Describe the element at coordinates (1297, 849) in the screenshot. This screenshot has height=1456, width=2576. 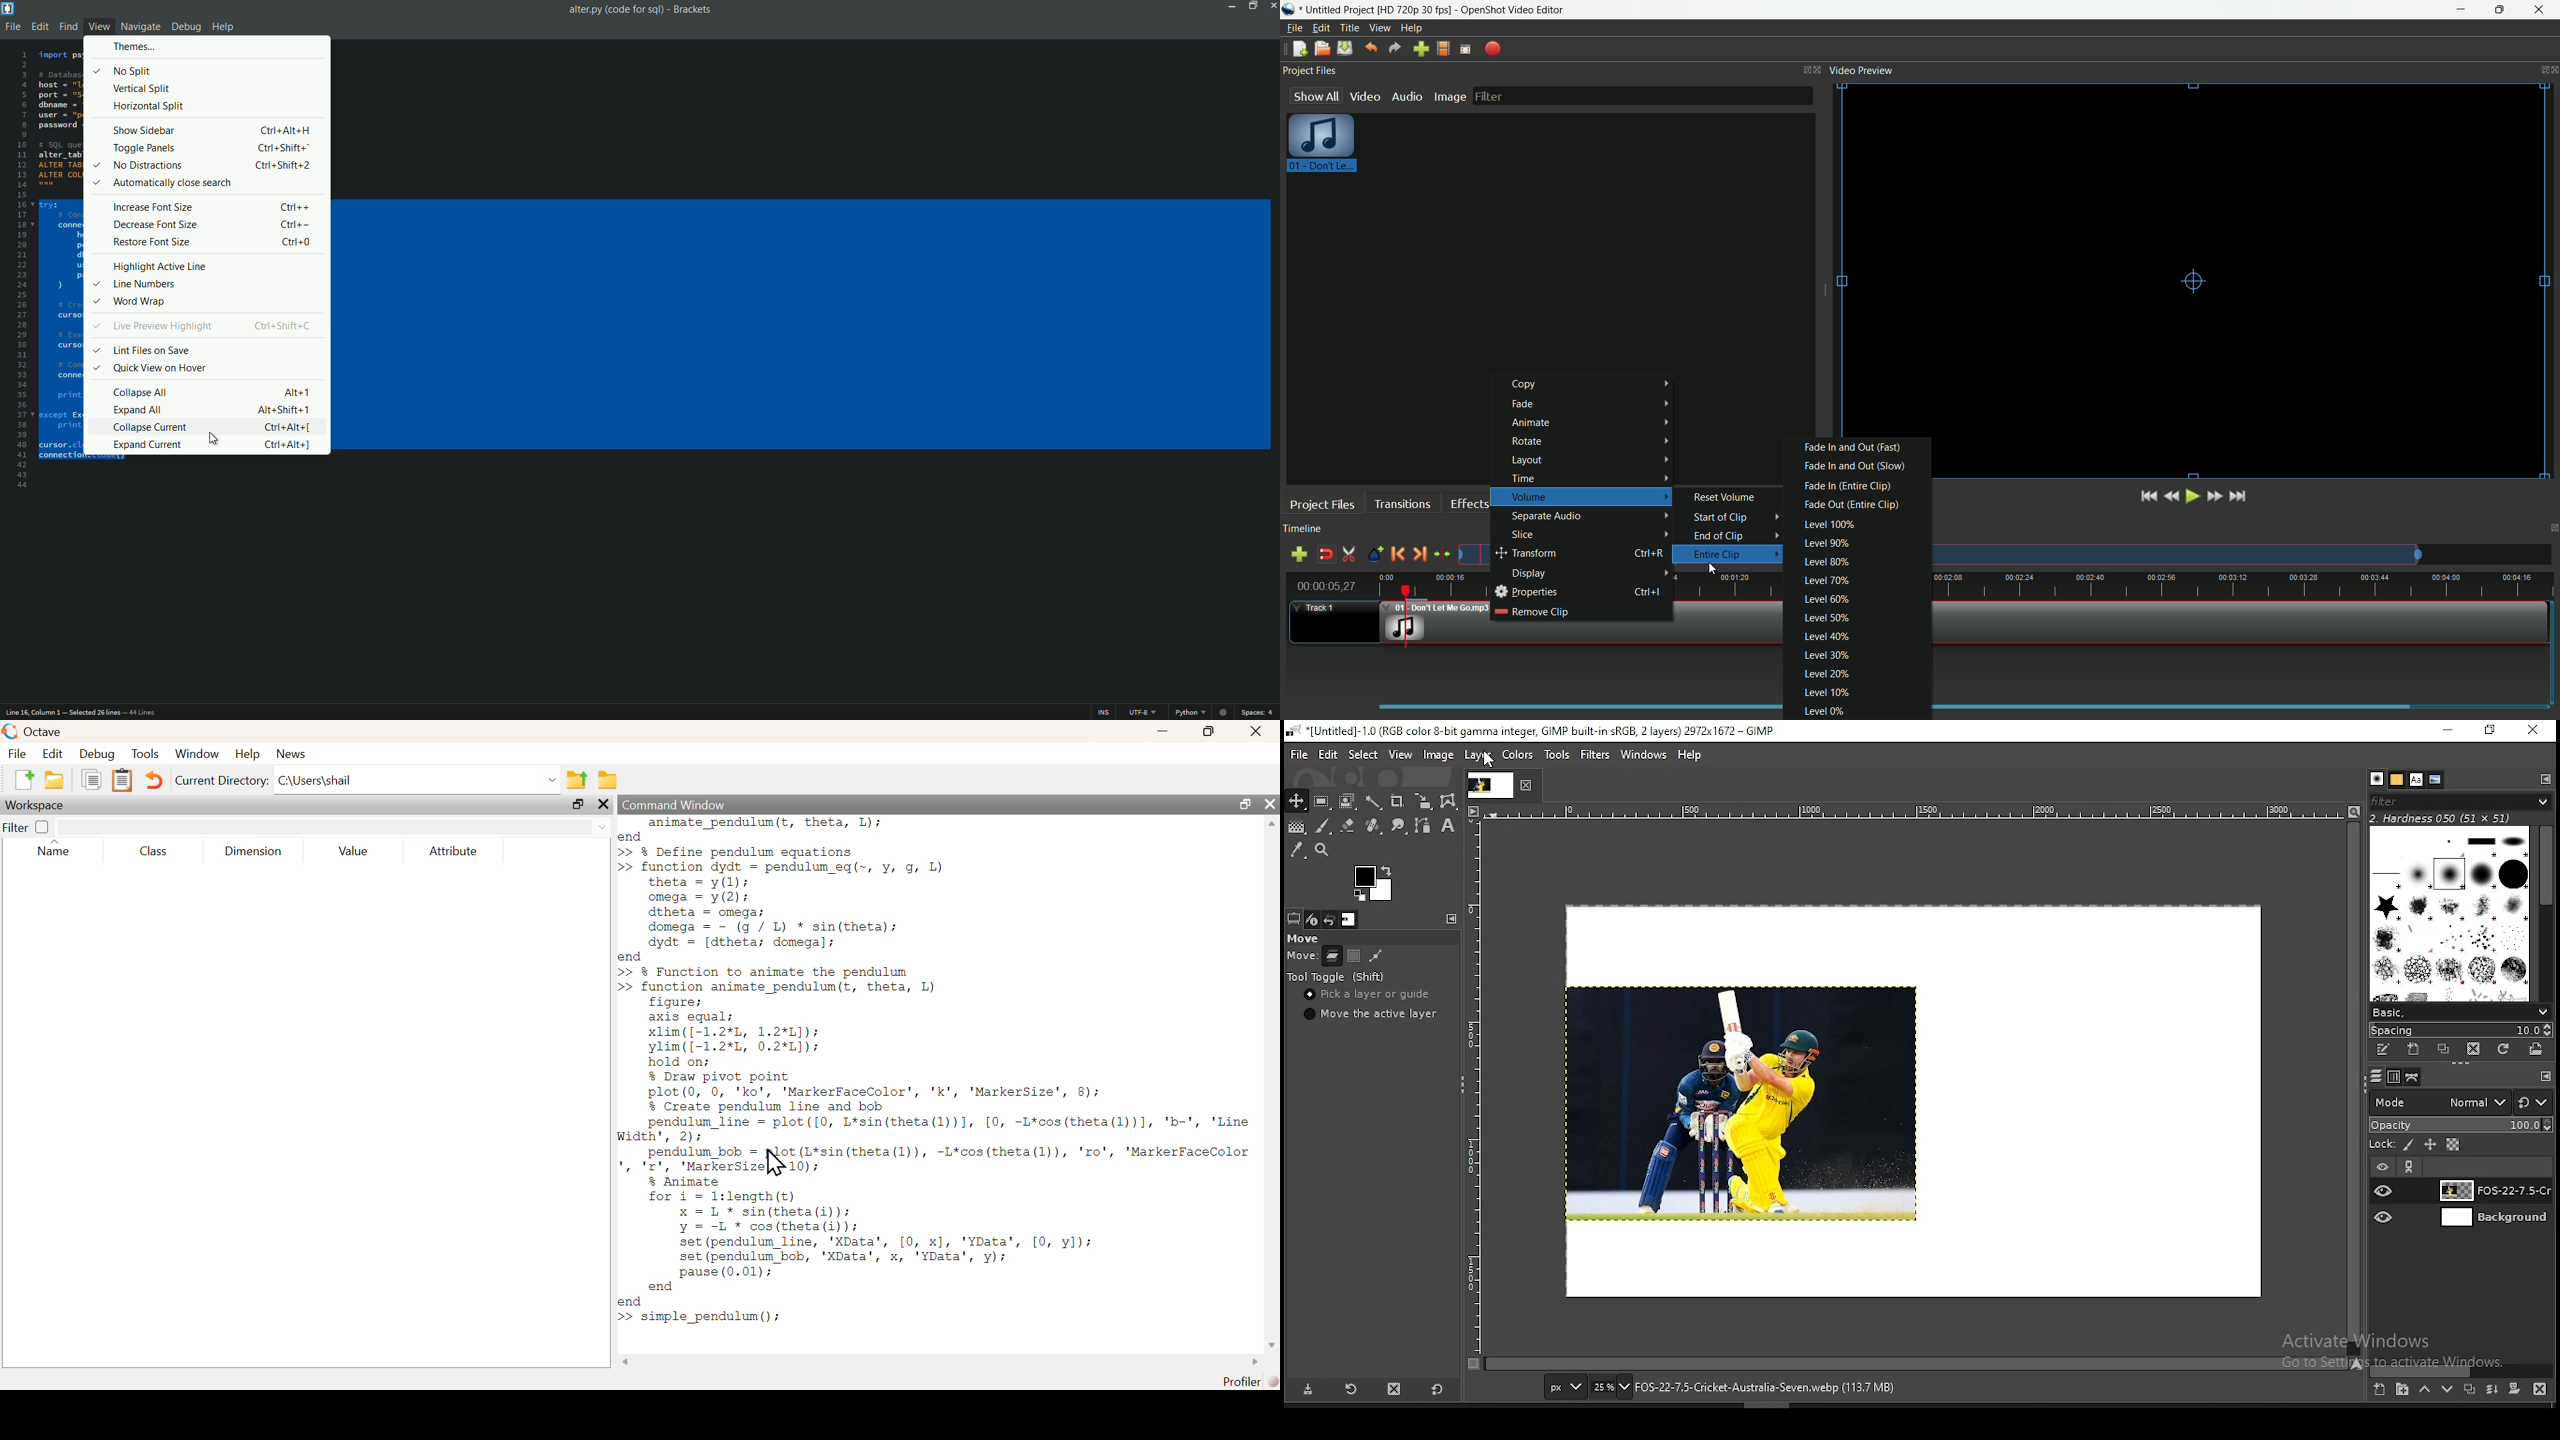
I see `color picker tool` at that location.